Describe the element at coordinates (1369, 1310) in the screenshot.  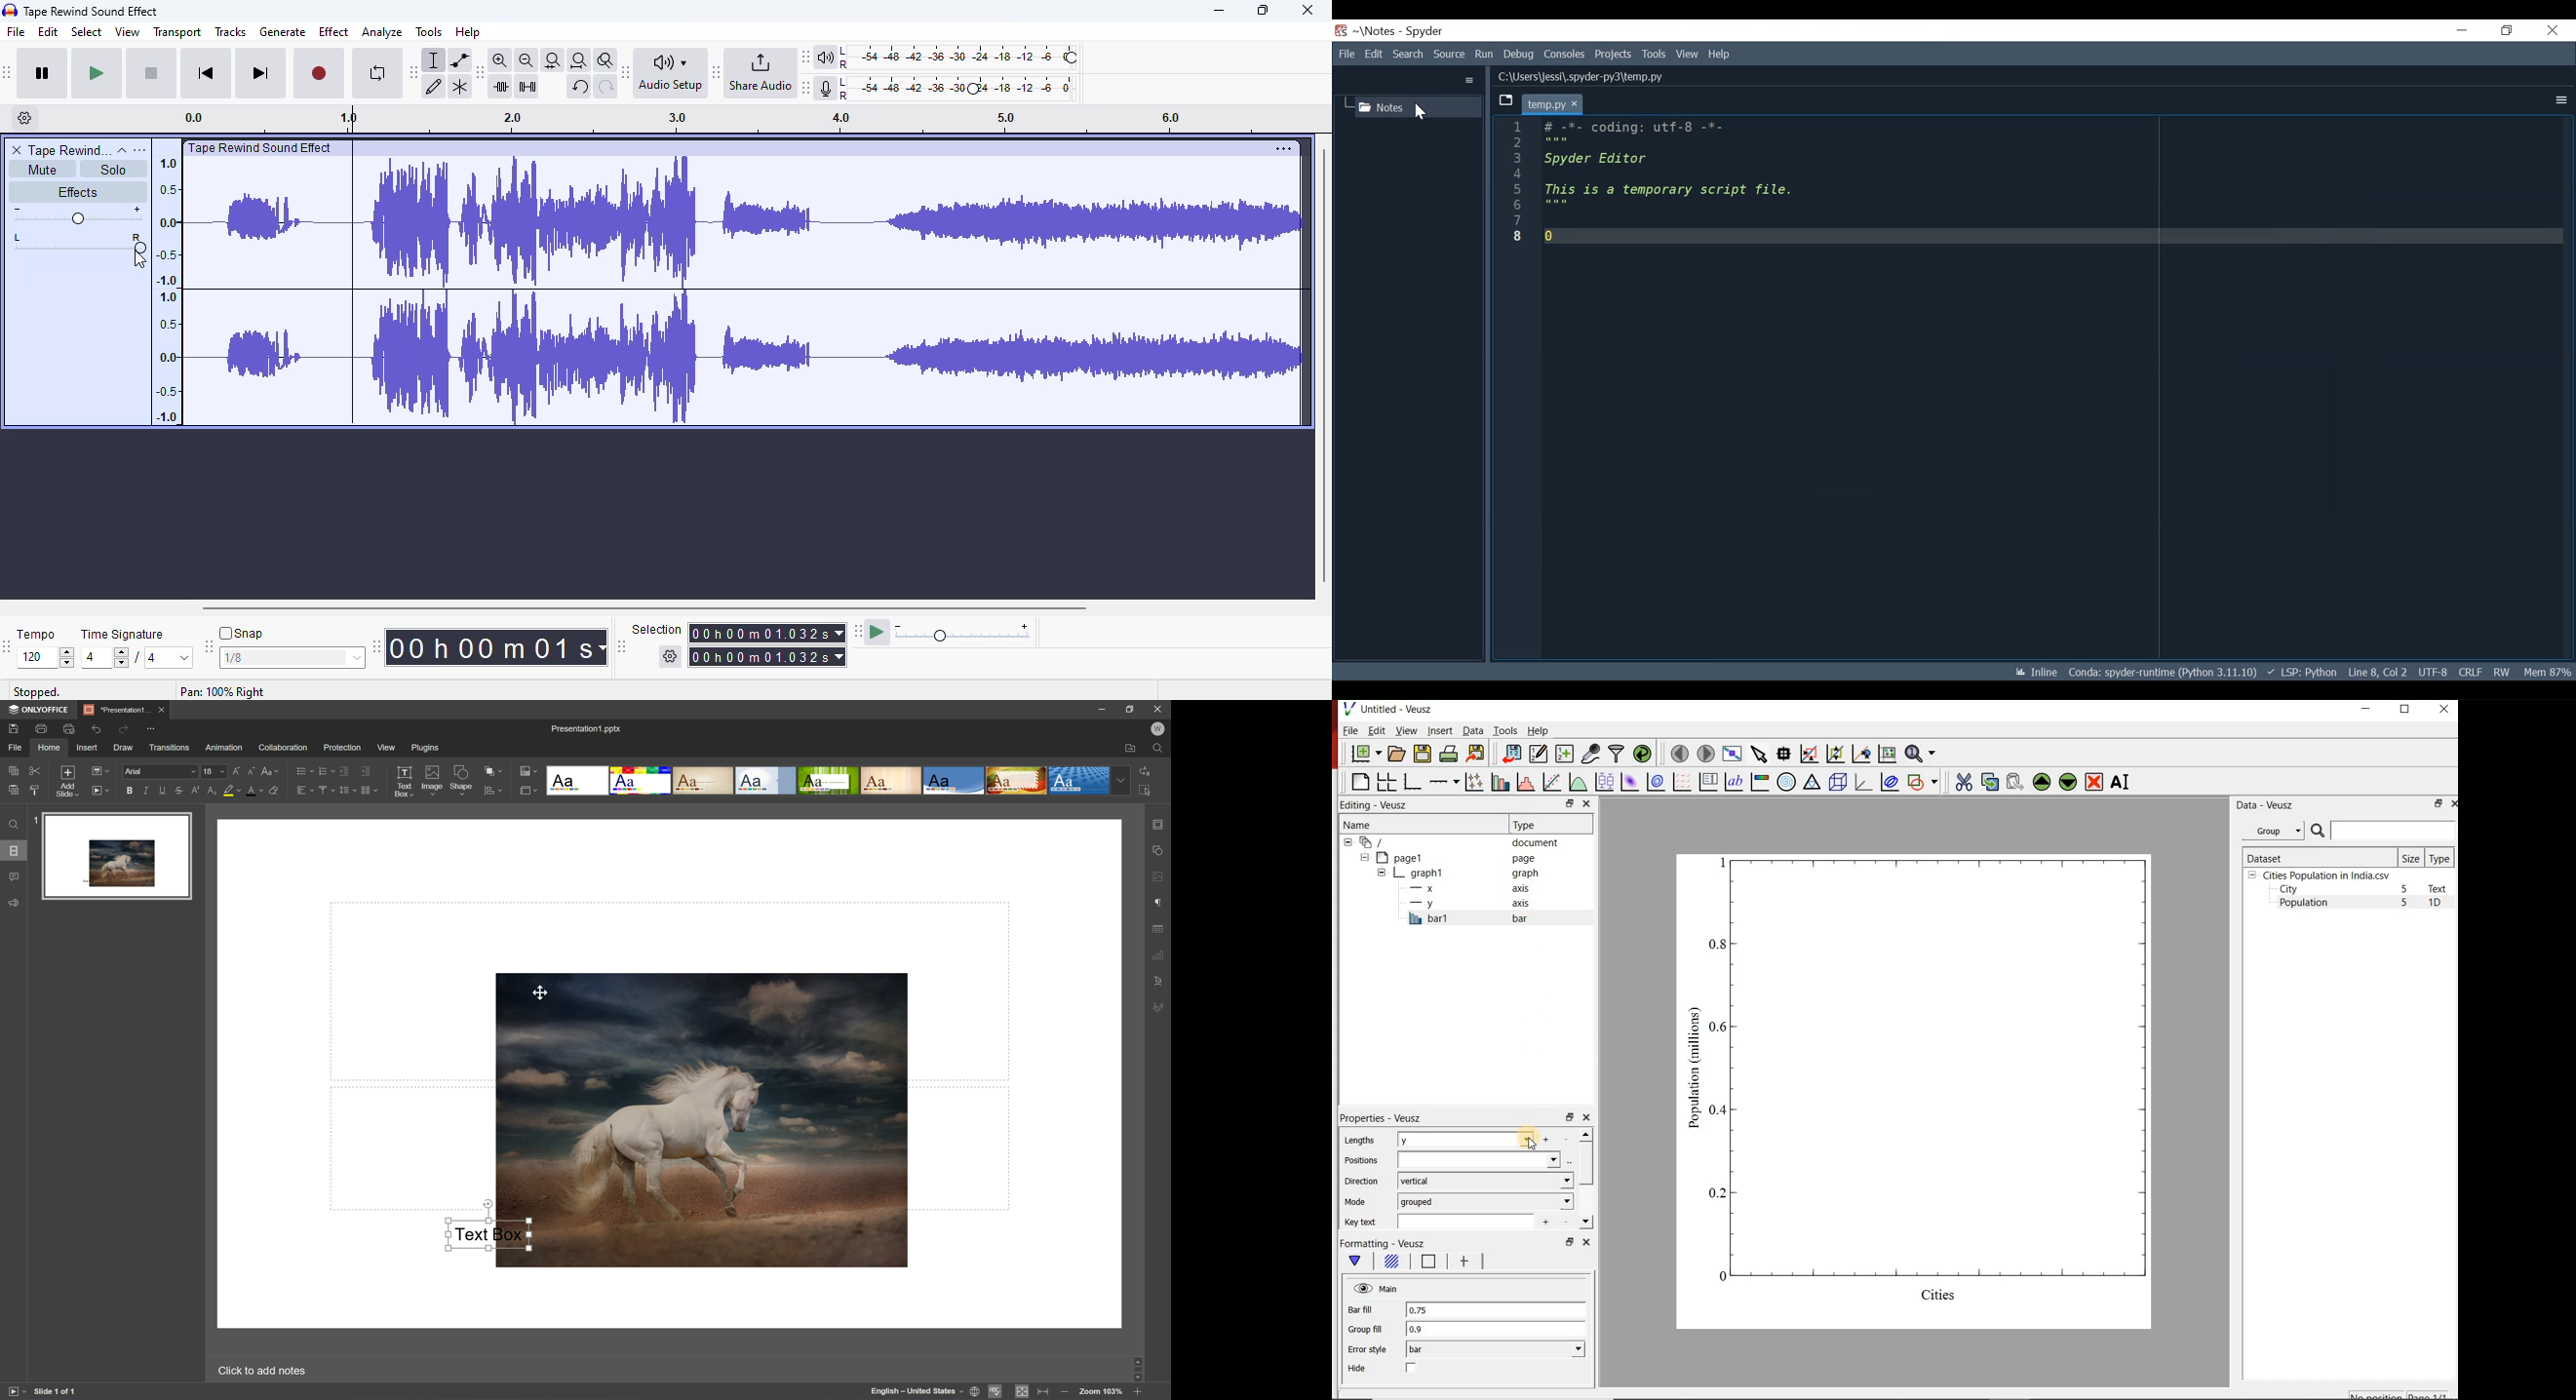
I see `Bar fill` at that location.